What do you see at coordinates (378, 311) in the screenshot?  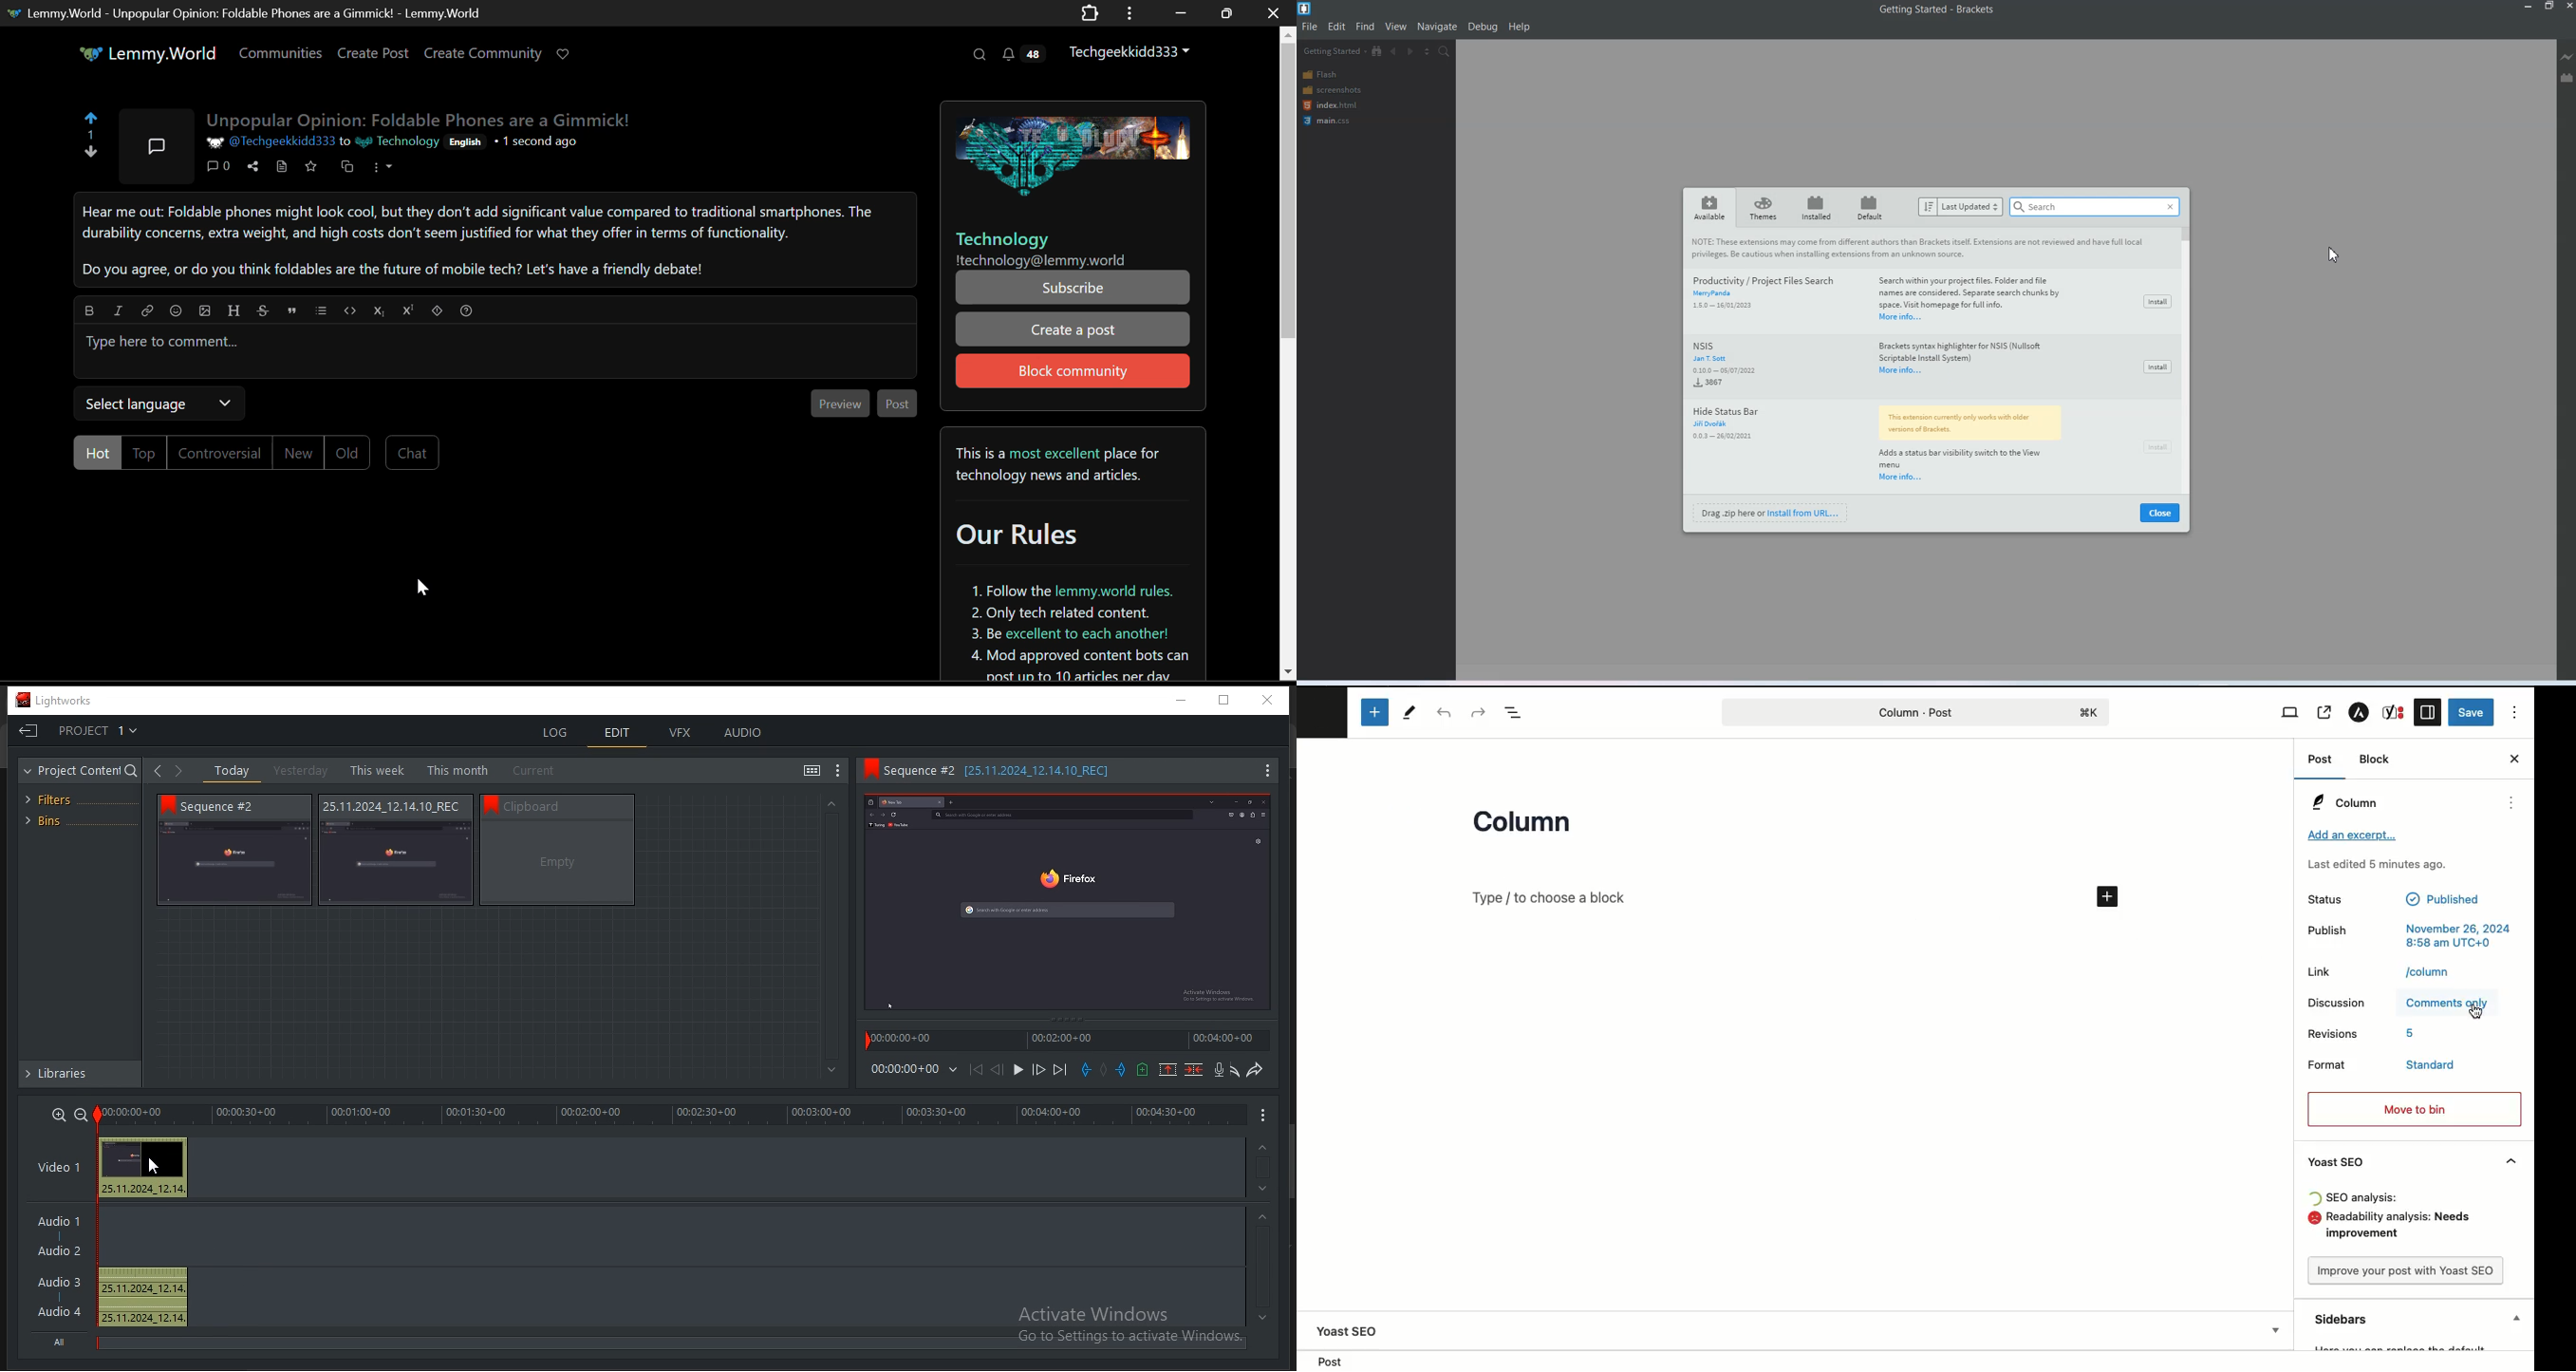 I see `subscript` at bounding box center [378, 311].